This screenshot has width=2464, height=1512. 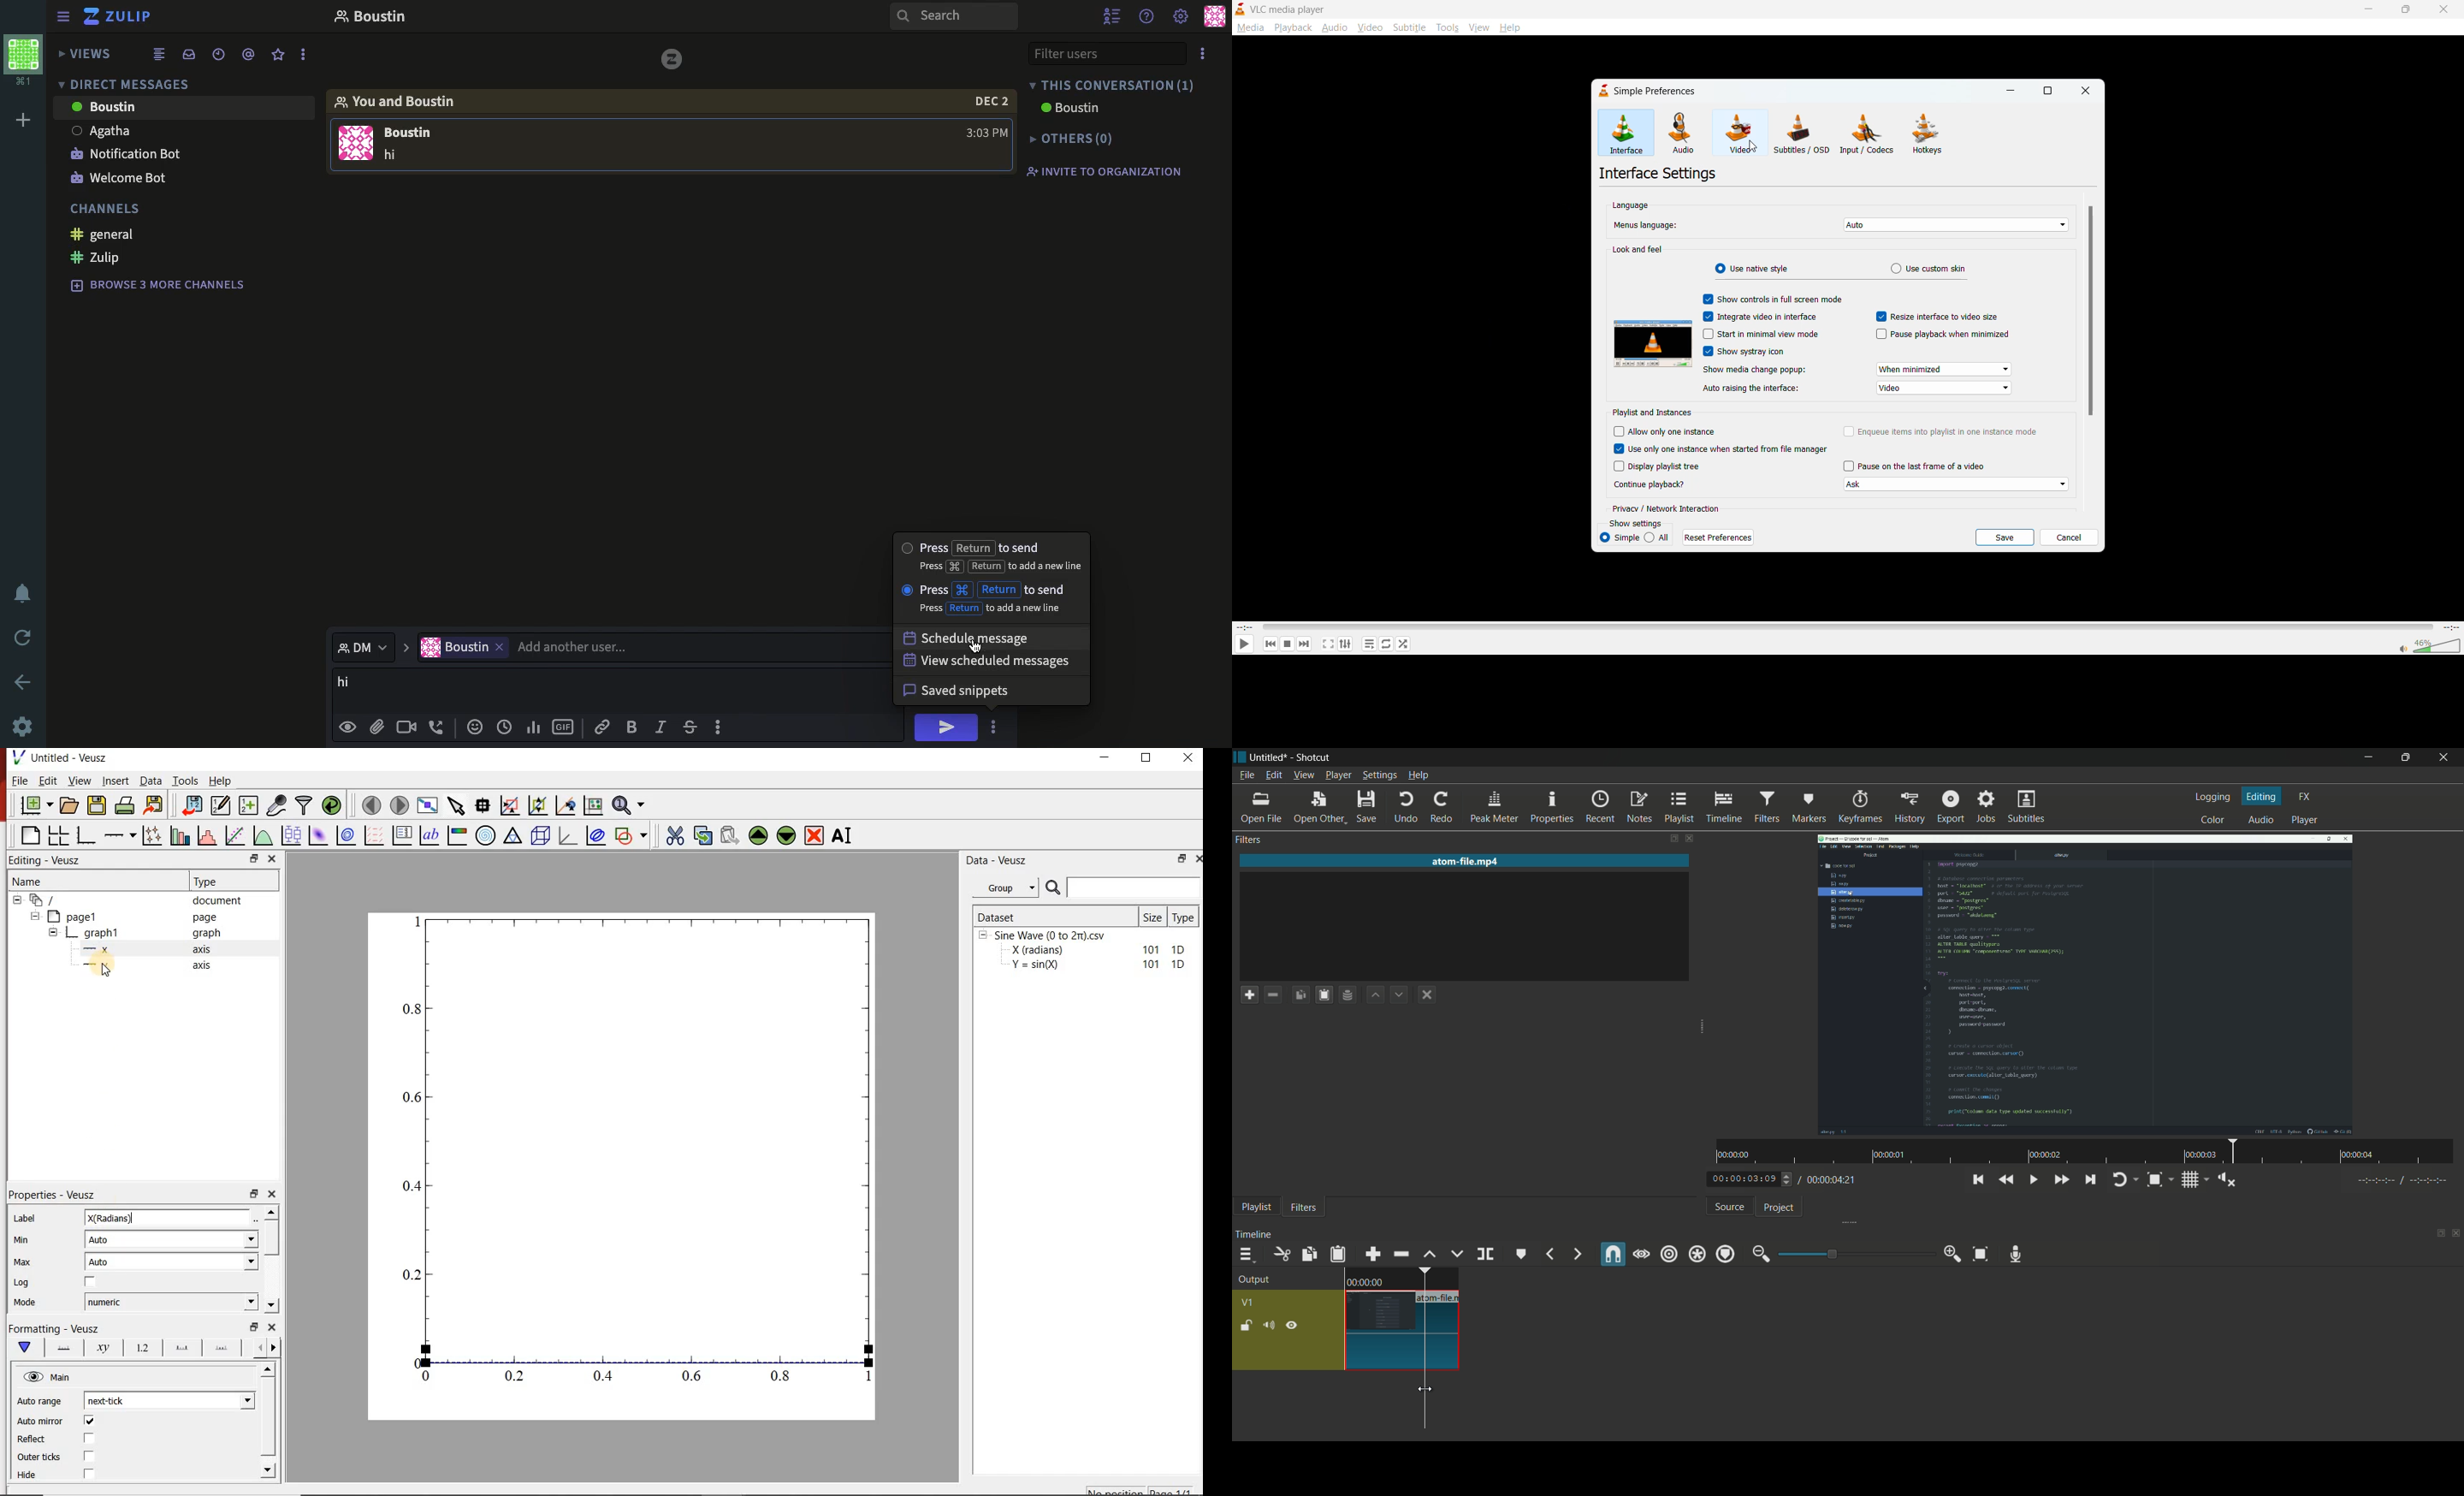 What do you see at coordinates (33, 1439) in the screenshot?
I see `Reflect` at bounding box center [33, 1439].